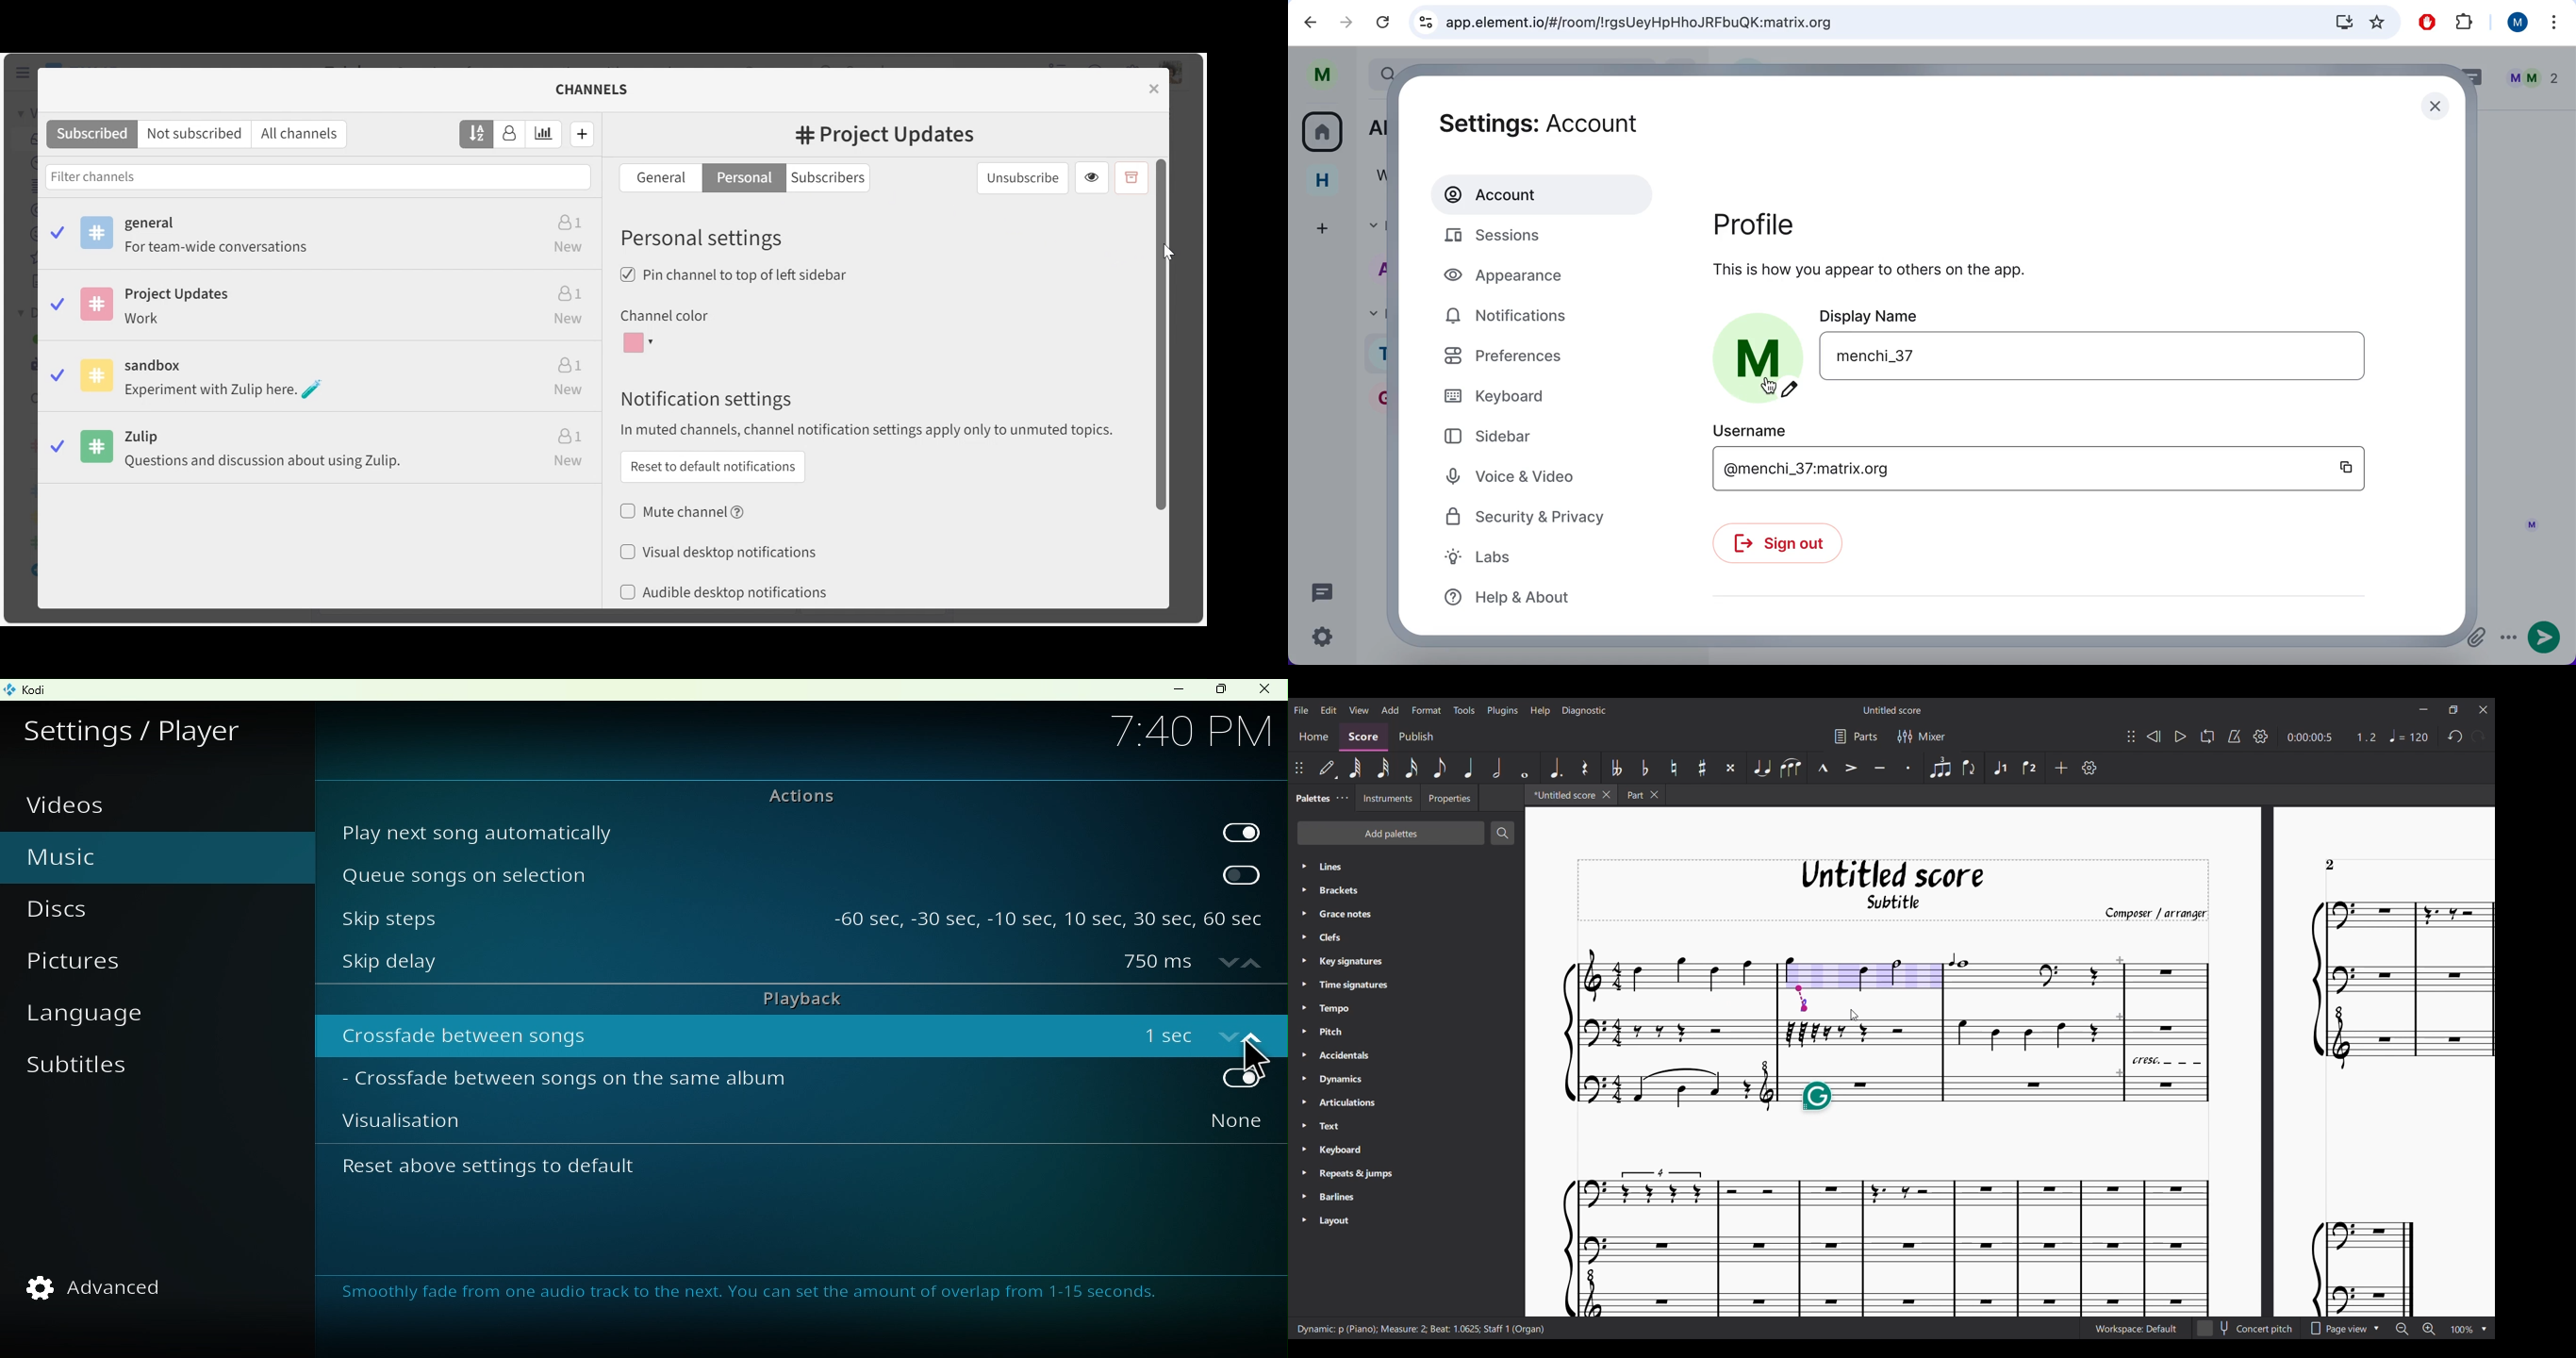 This screenshot has height=1372, width=2576. What do you see at coordinates (1615, 768) in the screenshot?
I see `Toggle double flat` at bounding box center [1615, 768].